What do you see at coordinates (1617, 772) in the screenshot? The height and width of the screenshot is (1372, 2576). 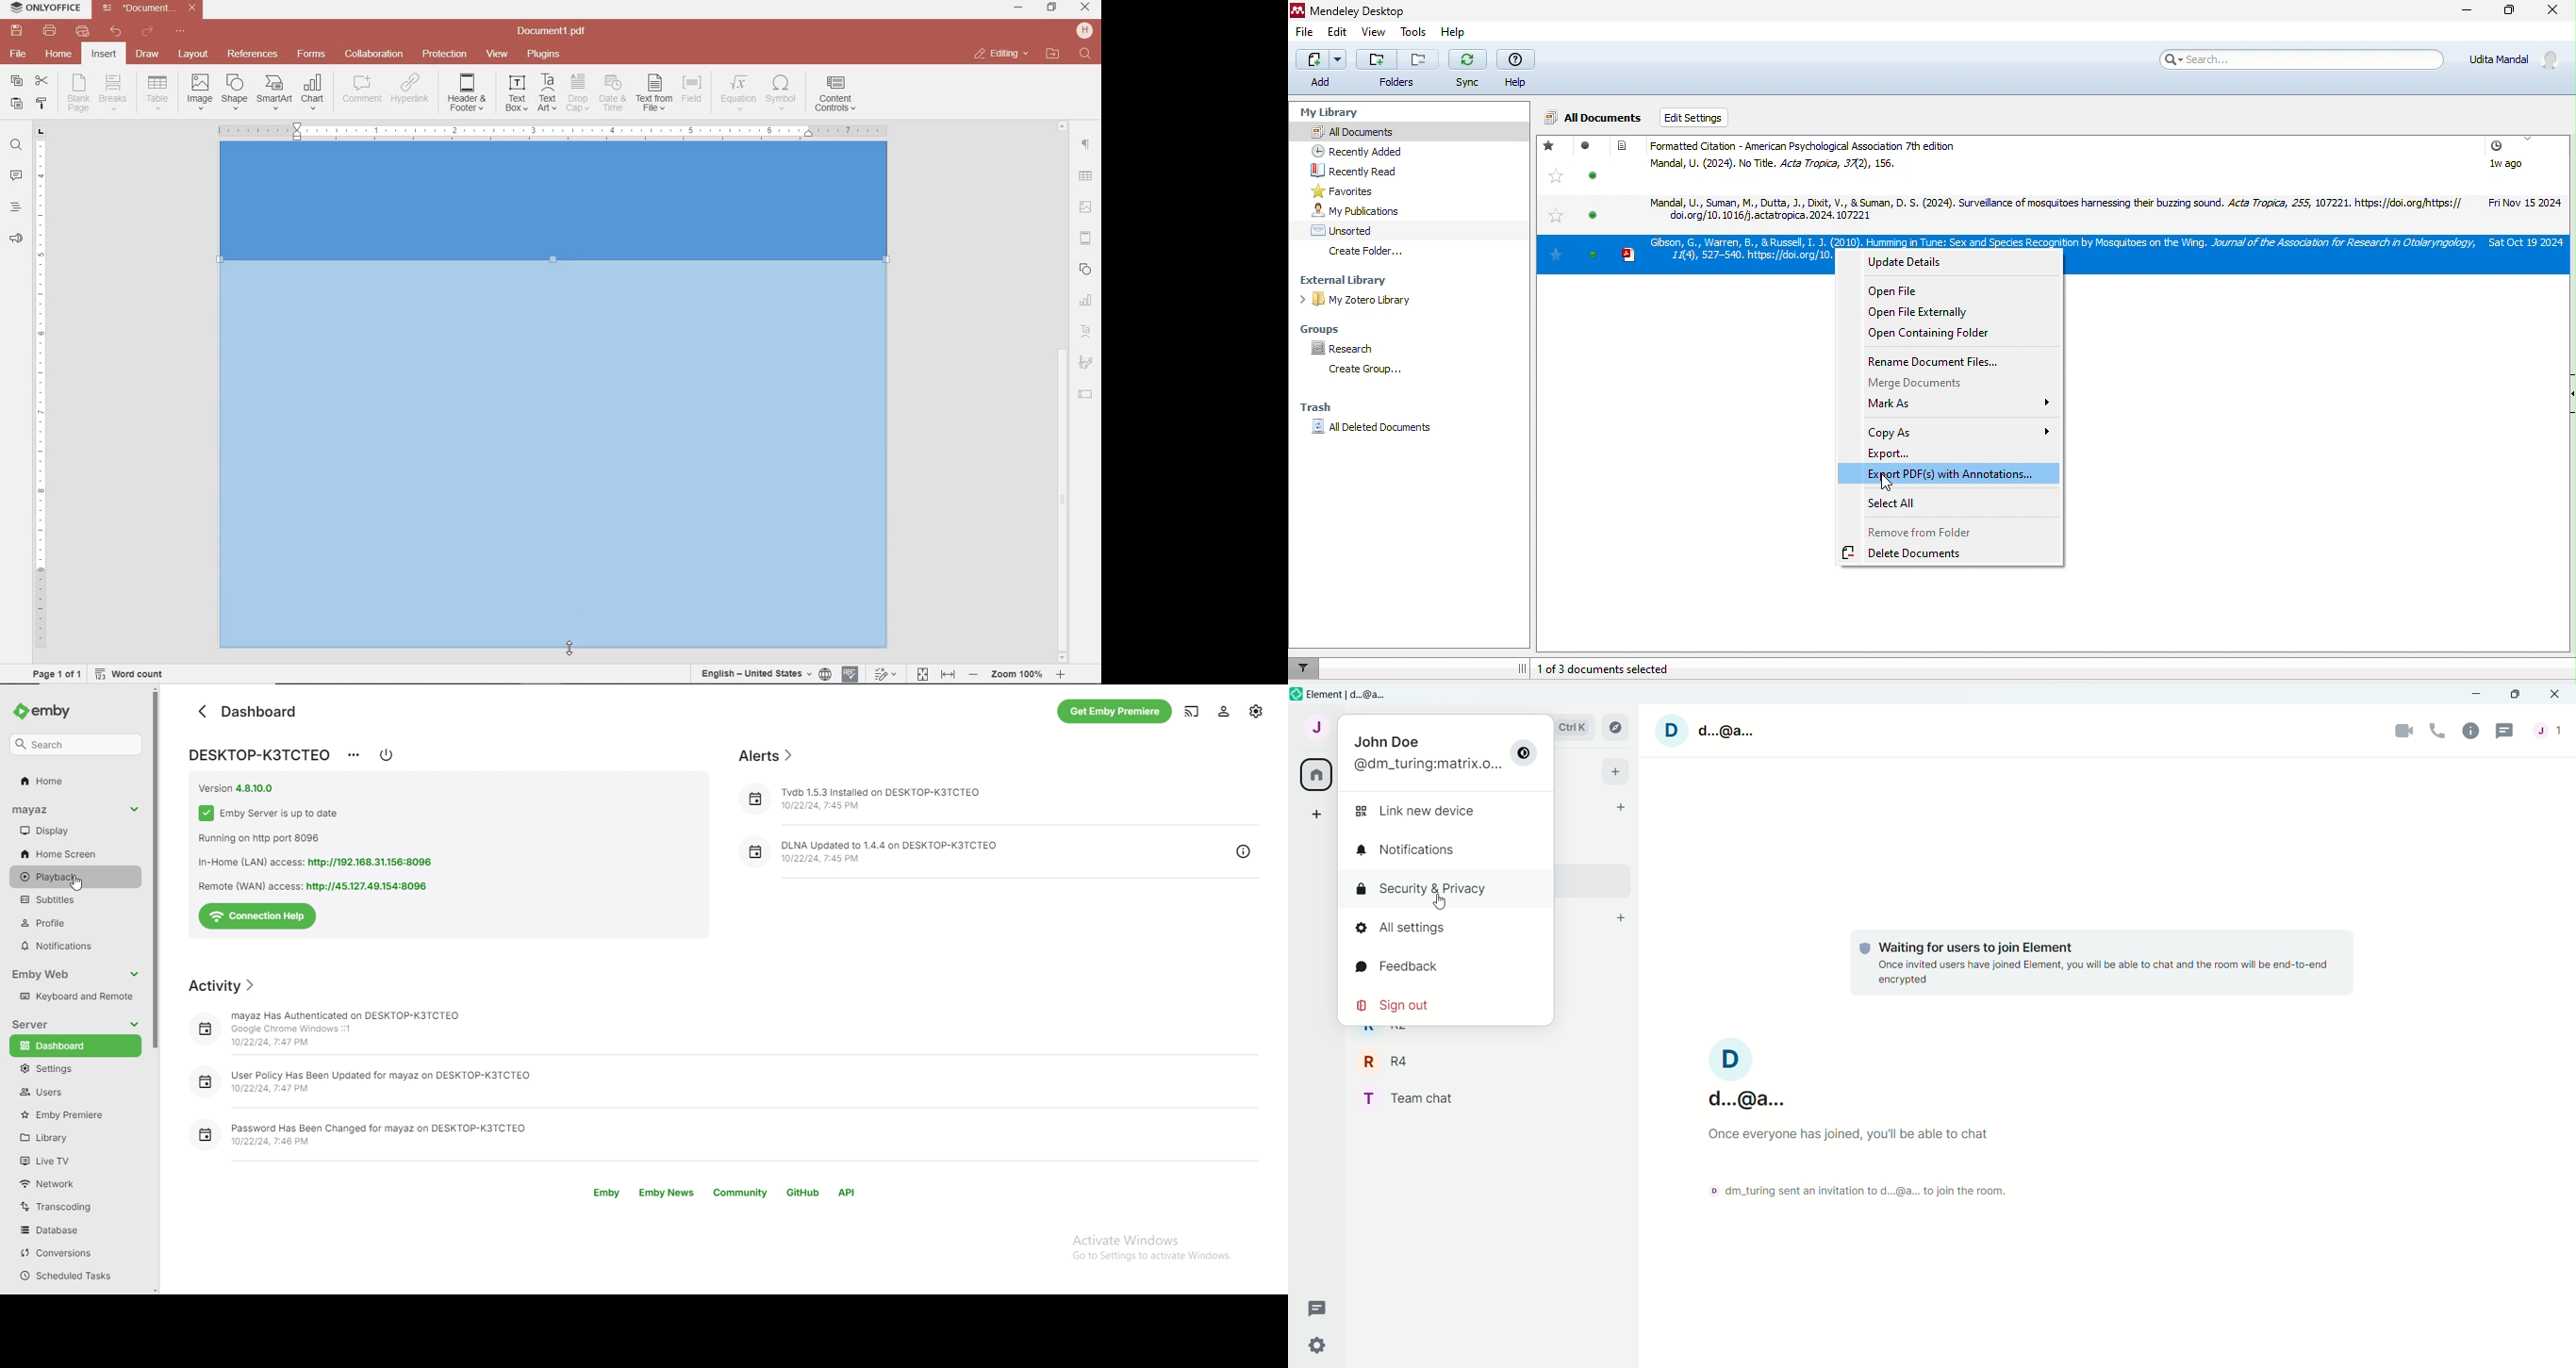 I see `Add` at bounding box center [1617, 772].